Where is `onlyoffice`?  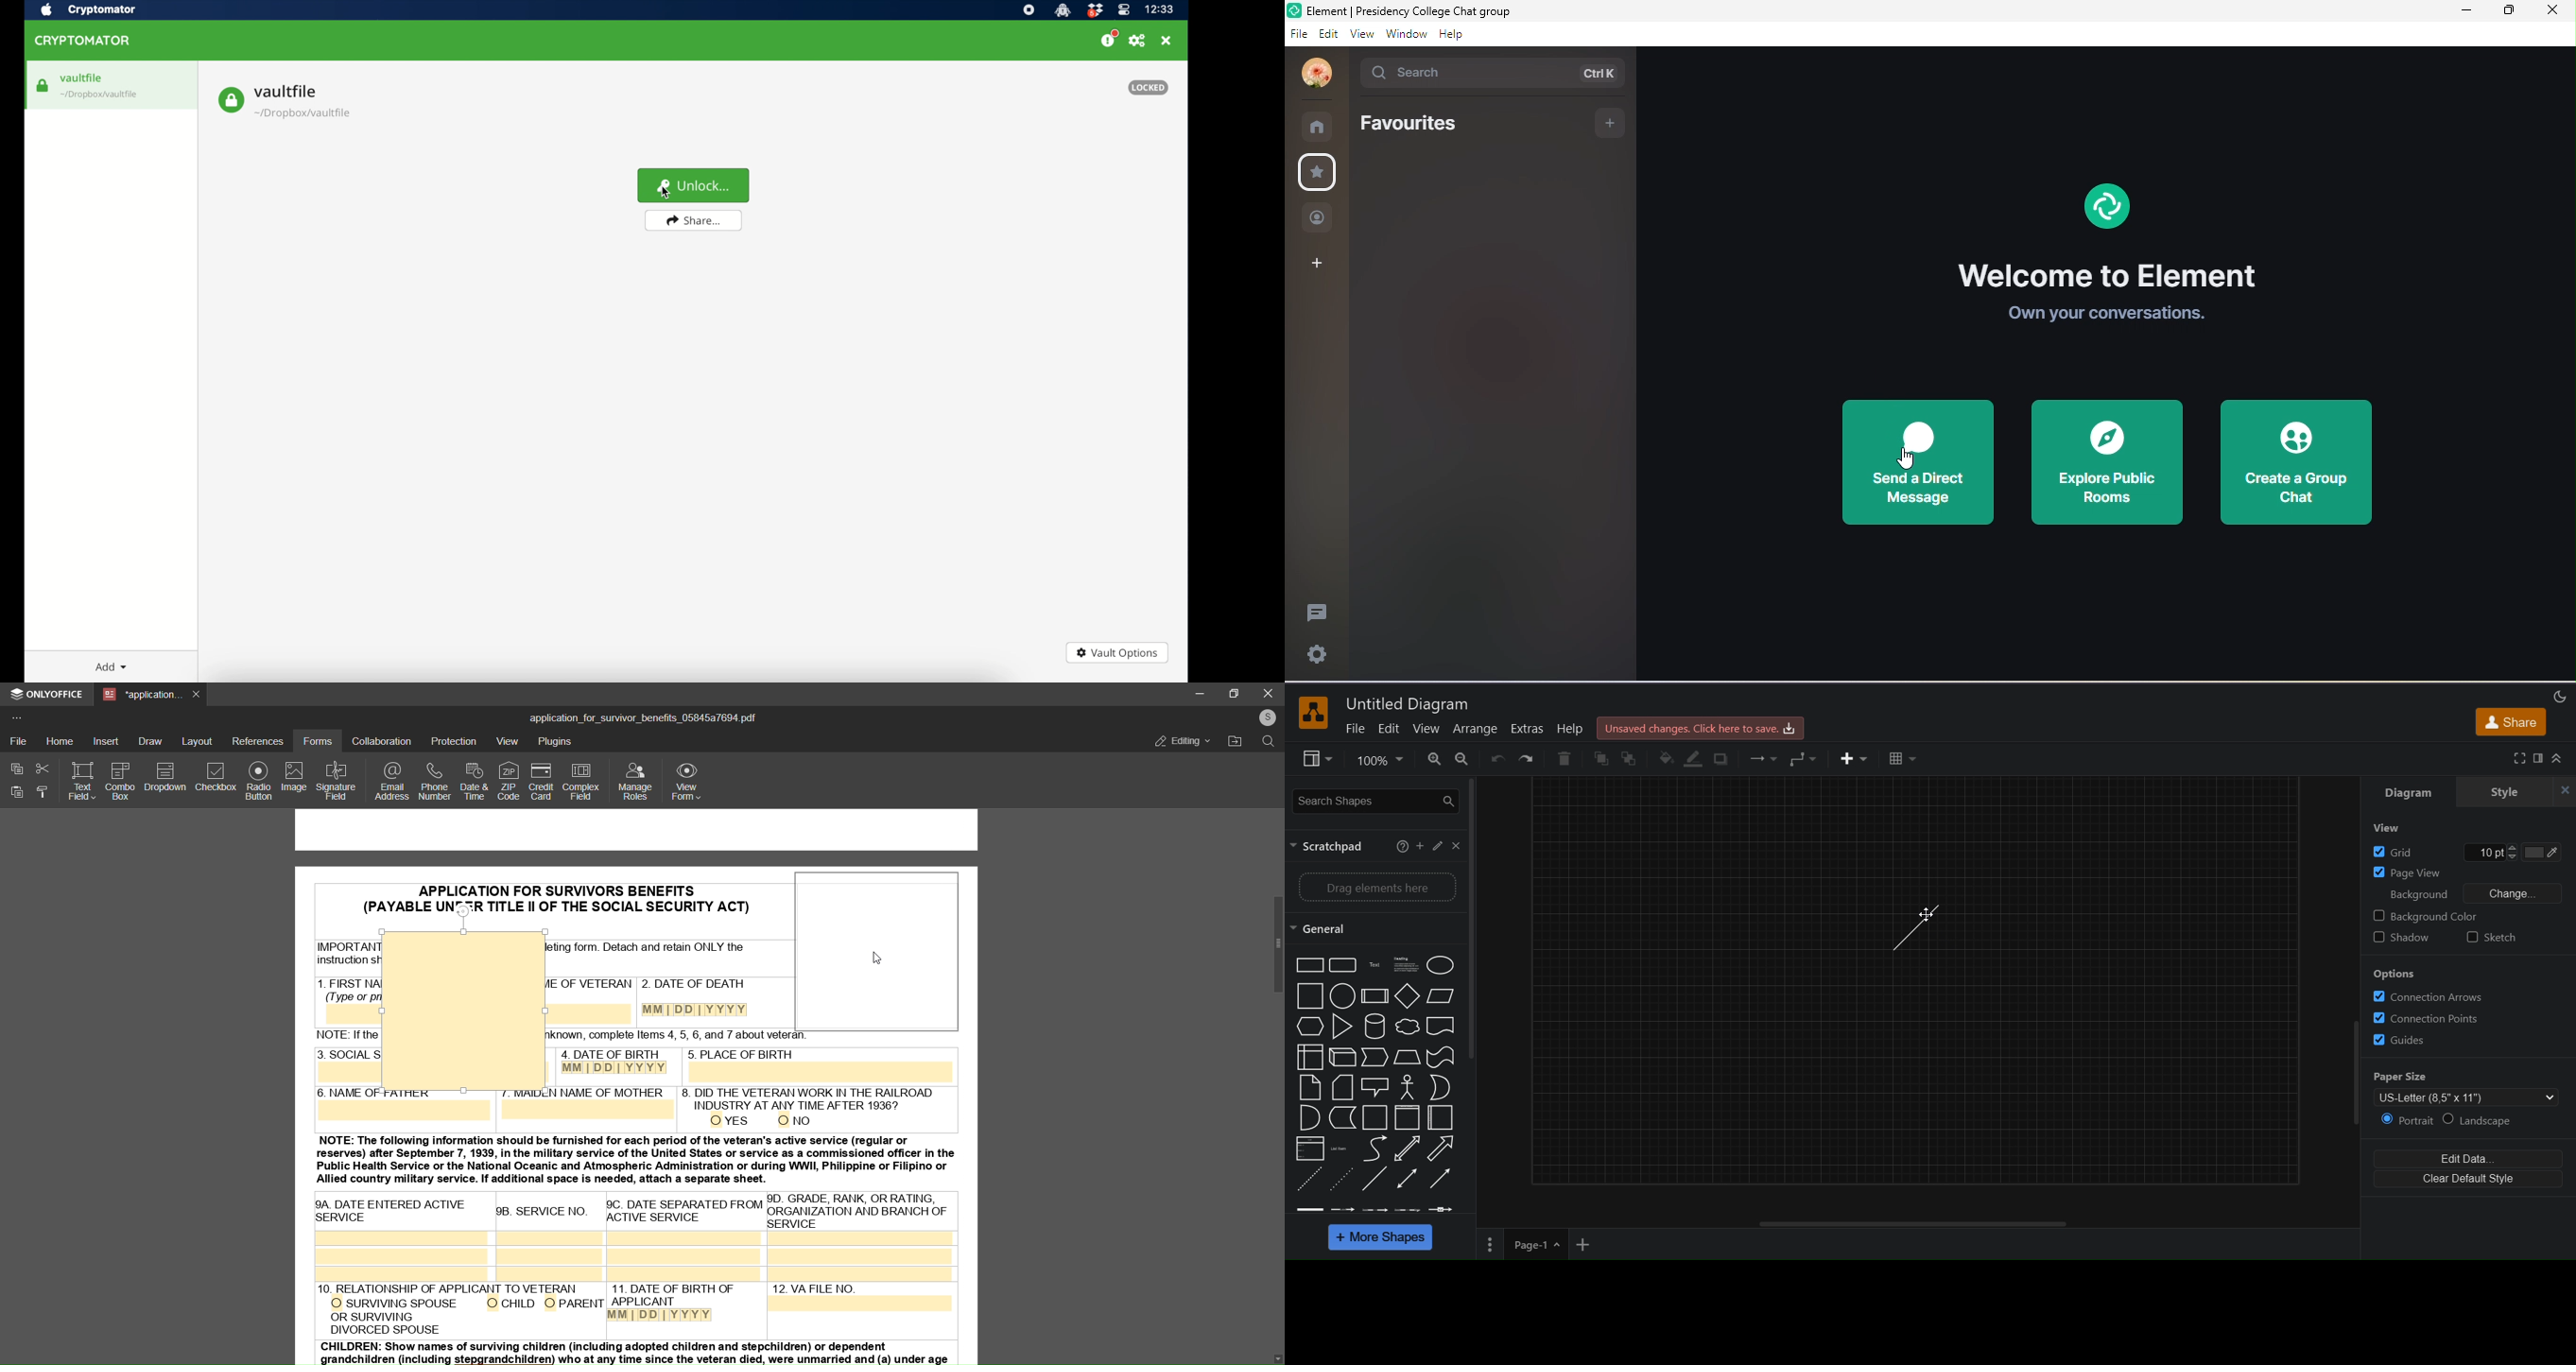
onlyoffice is located at coordinates (48, 696).